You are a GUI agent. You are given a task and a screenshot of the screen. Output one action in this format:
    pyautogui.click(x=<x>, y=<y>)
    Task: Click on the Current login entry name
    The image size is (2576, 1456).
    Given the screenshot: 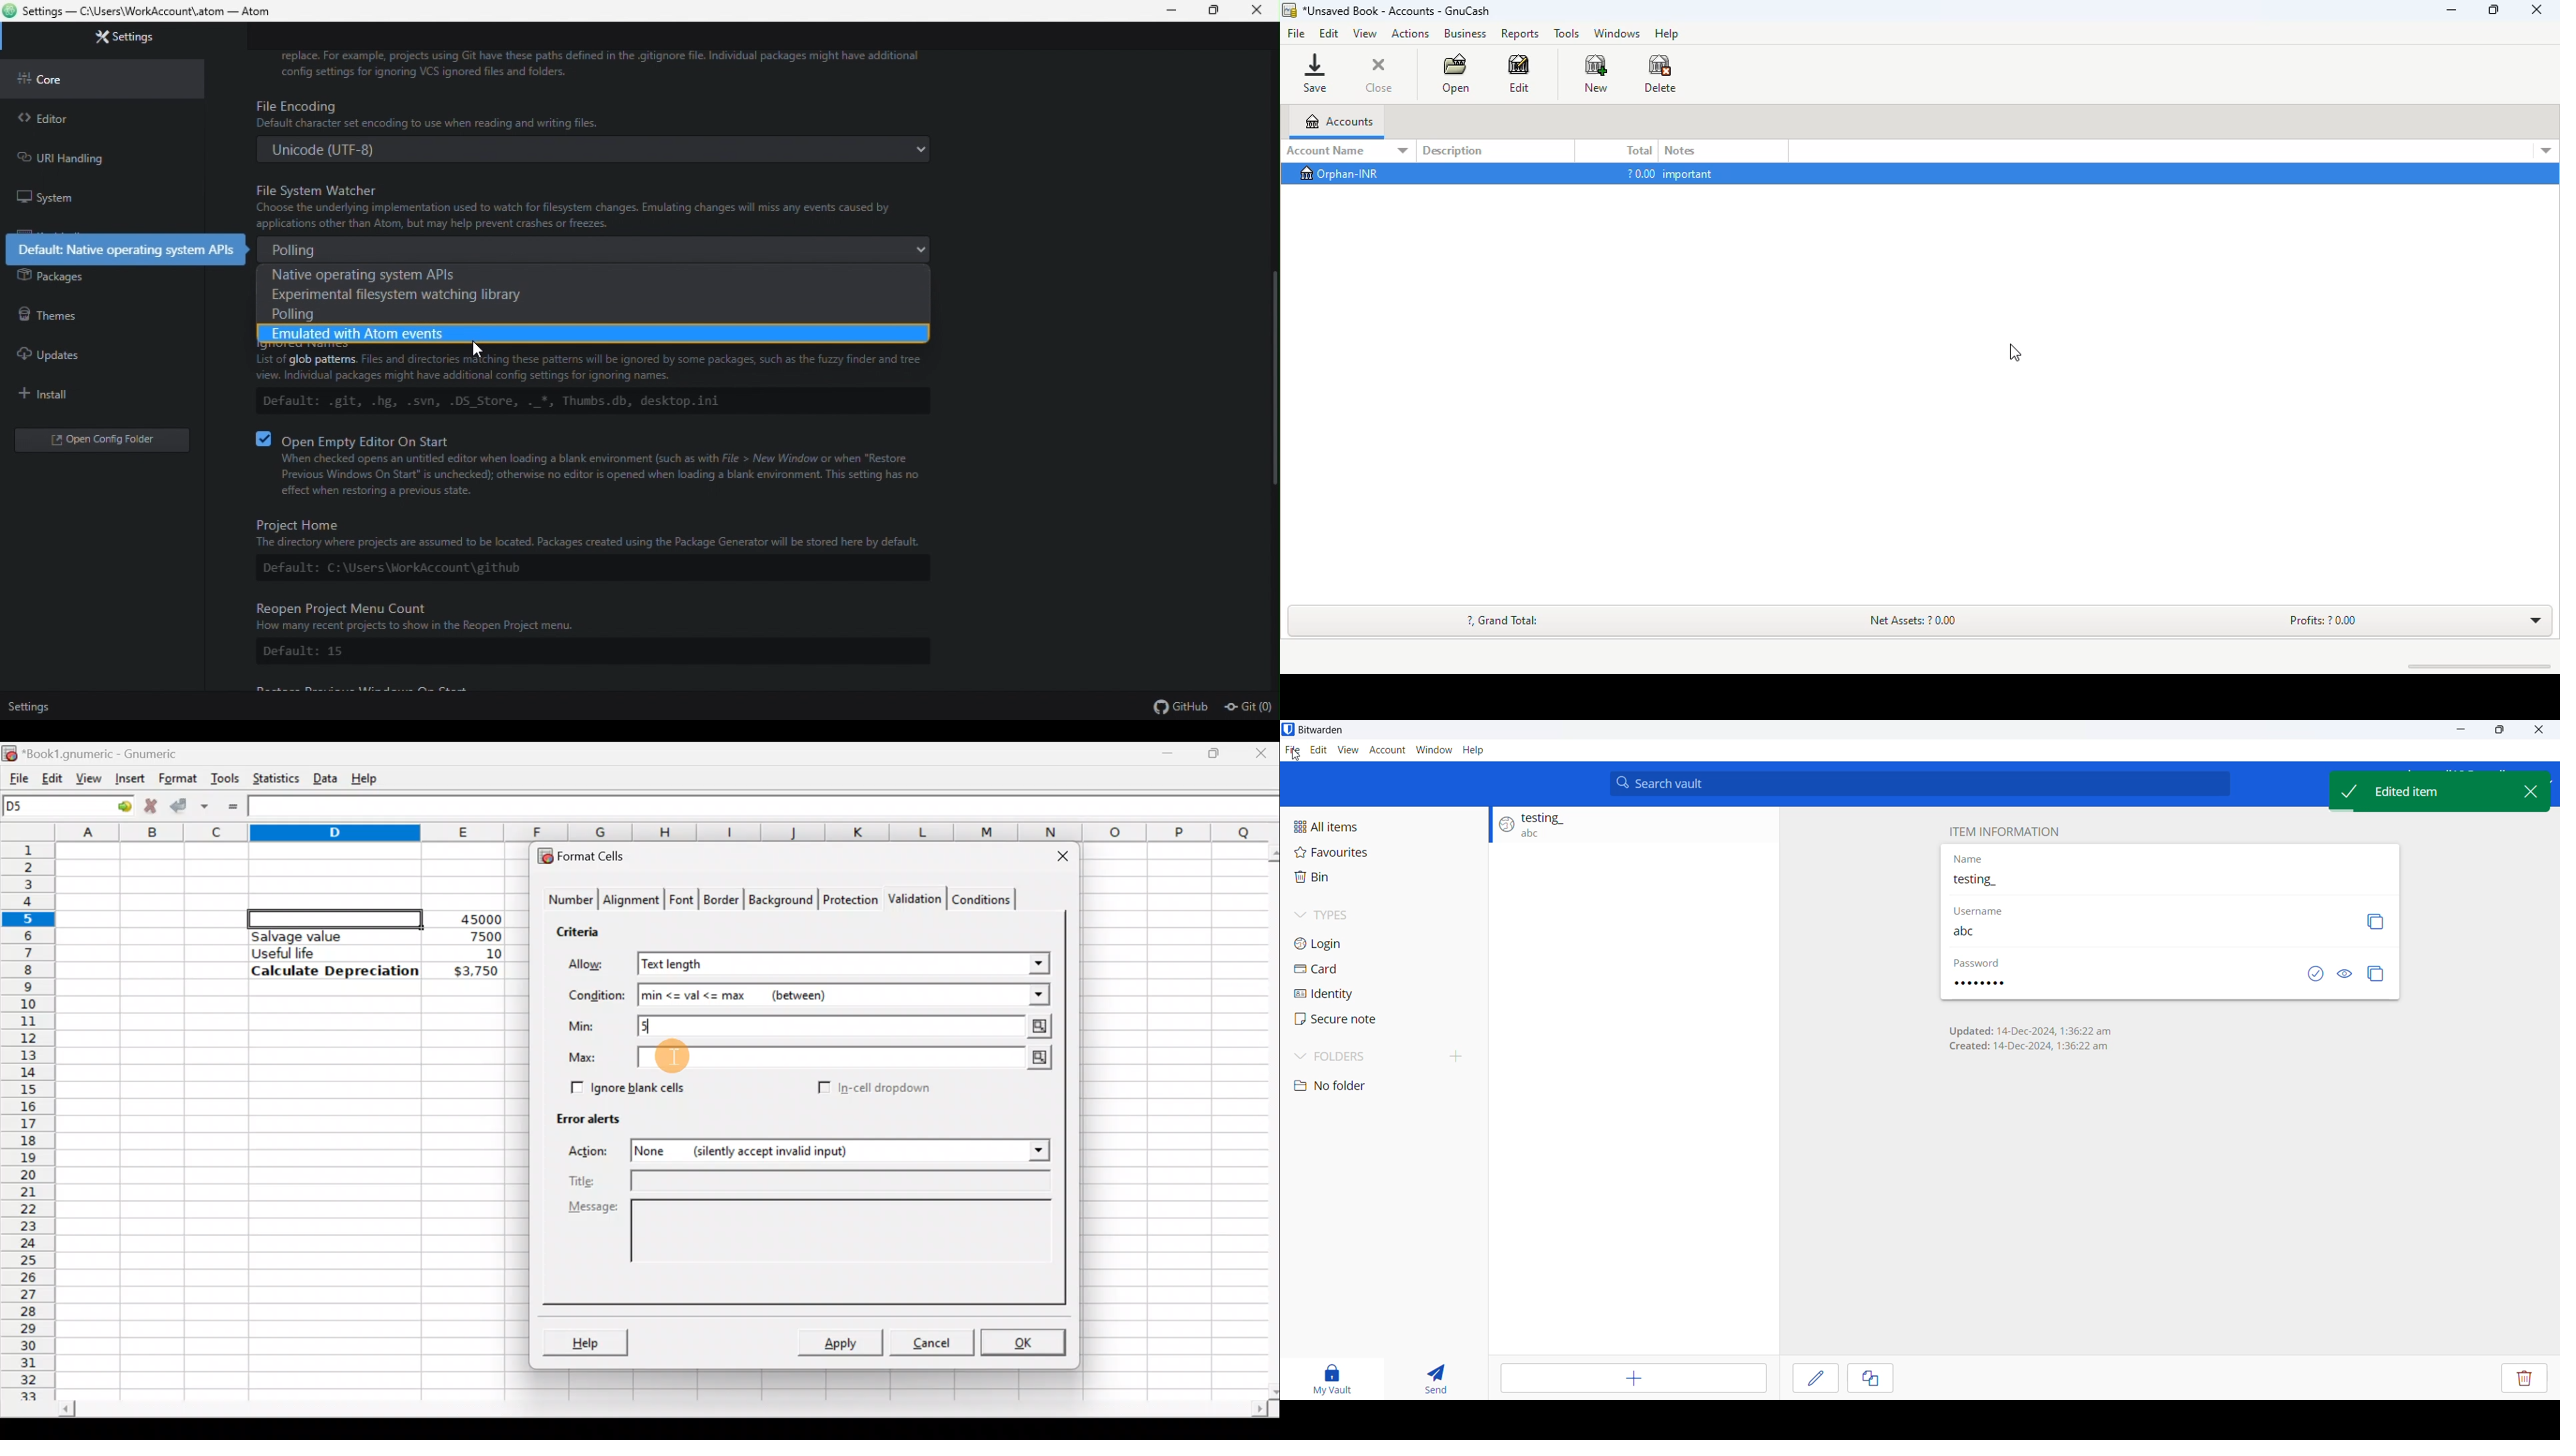 What is the action you would take?
    pyautogui.click(x=2169, y=882)
    